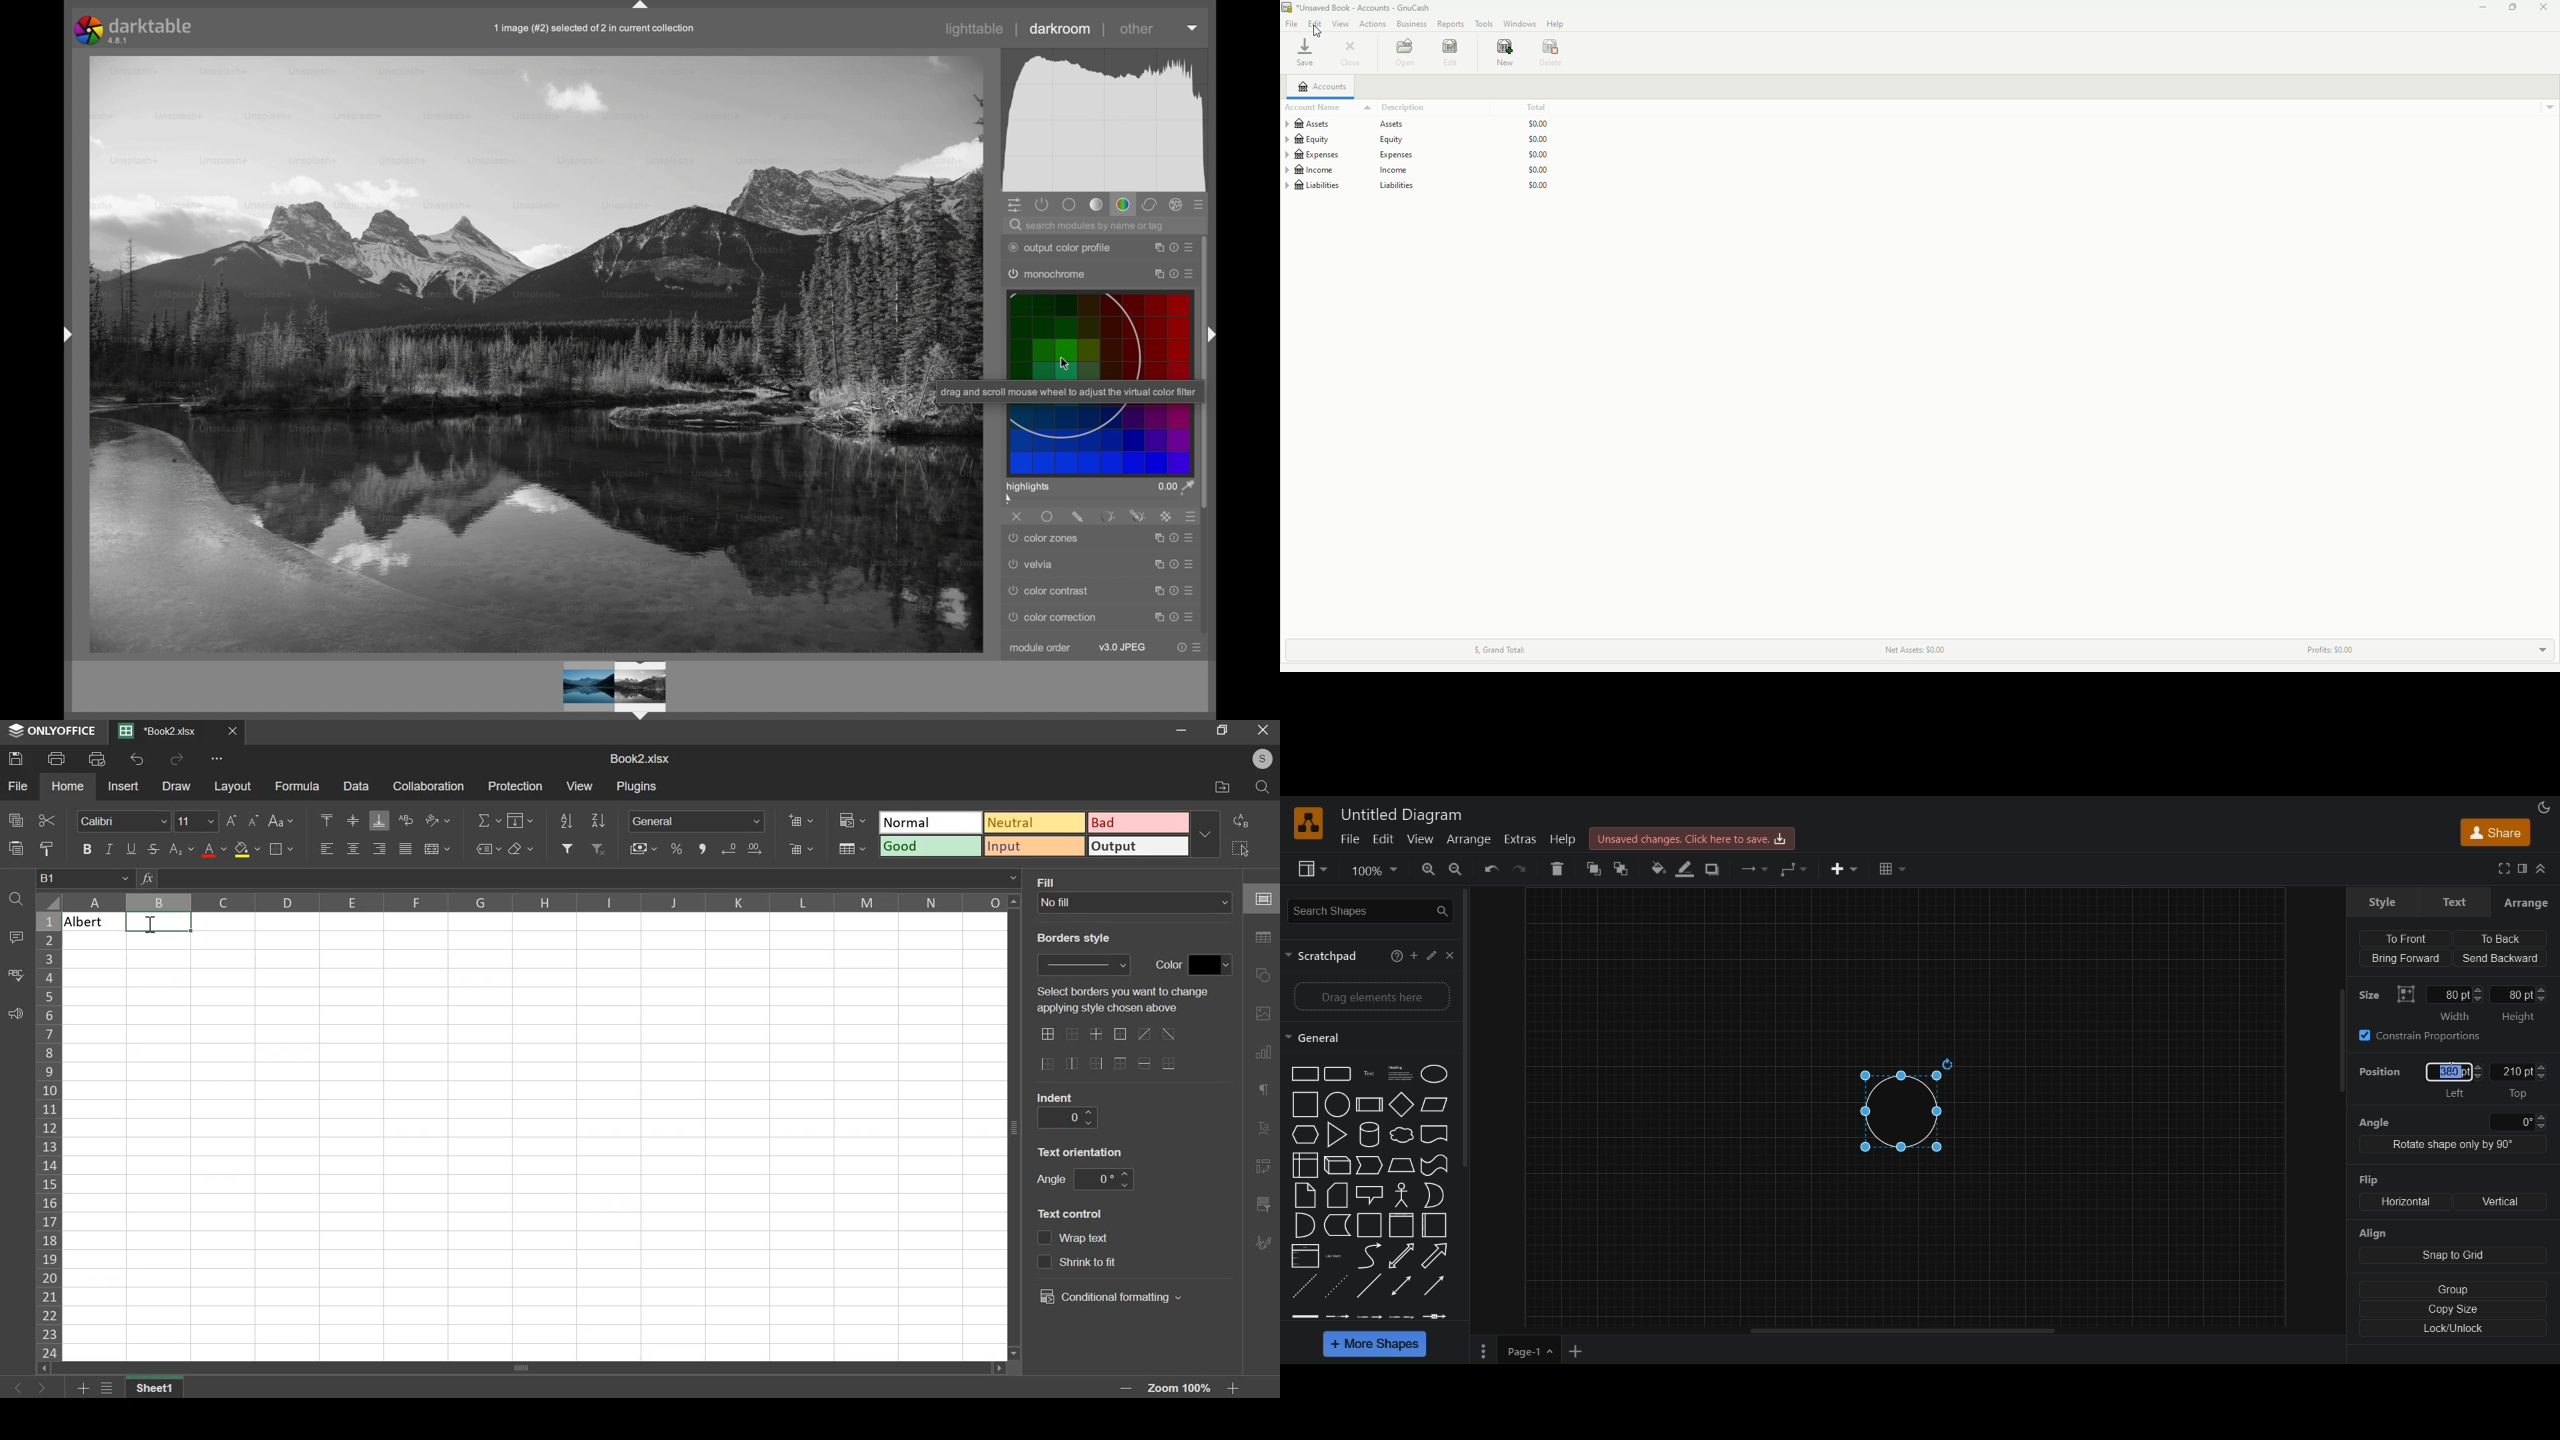 This screenshot has height=1456, width=2576. I want to click on file, so click(1350, 839).